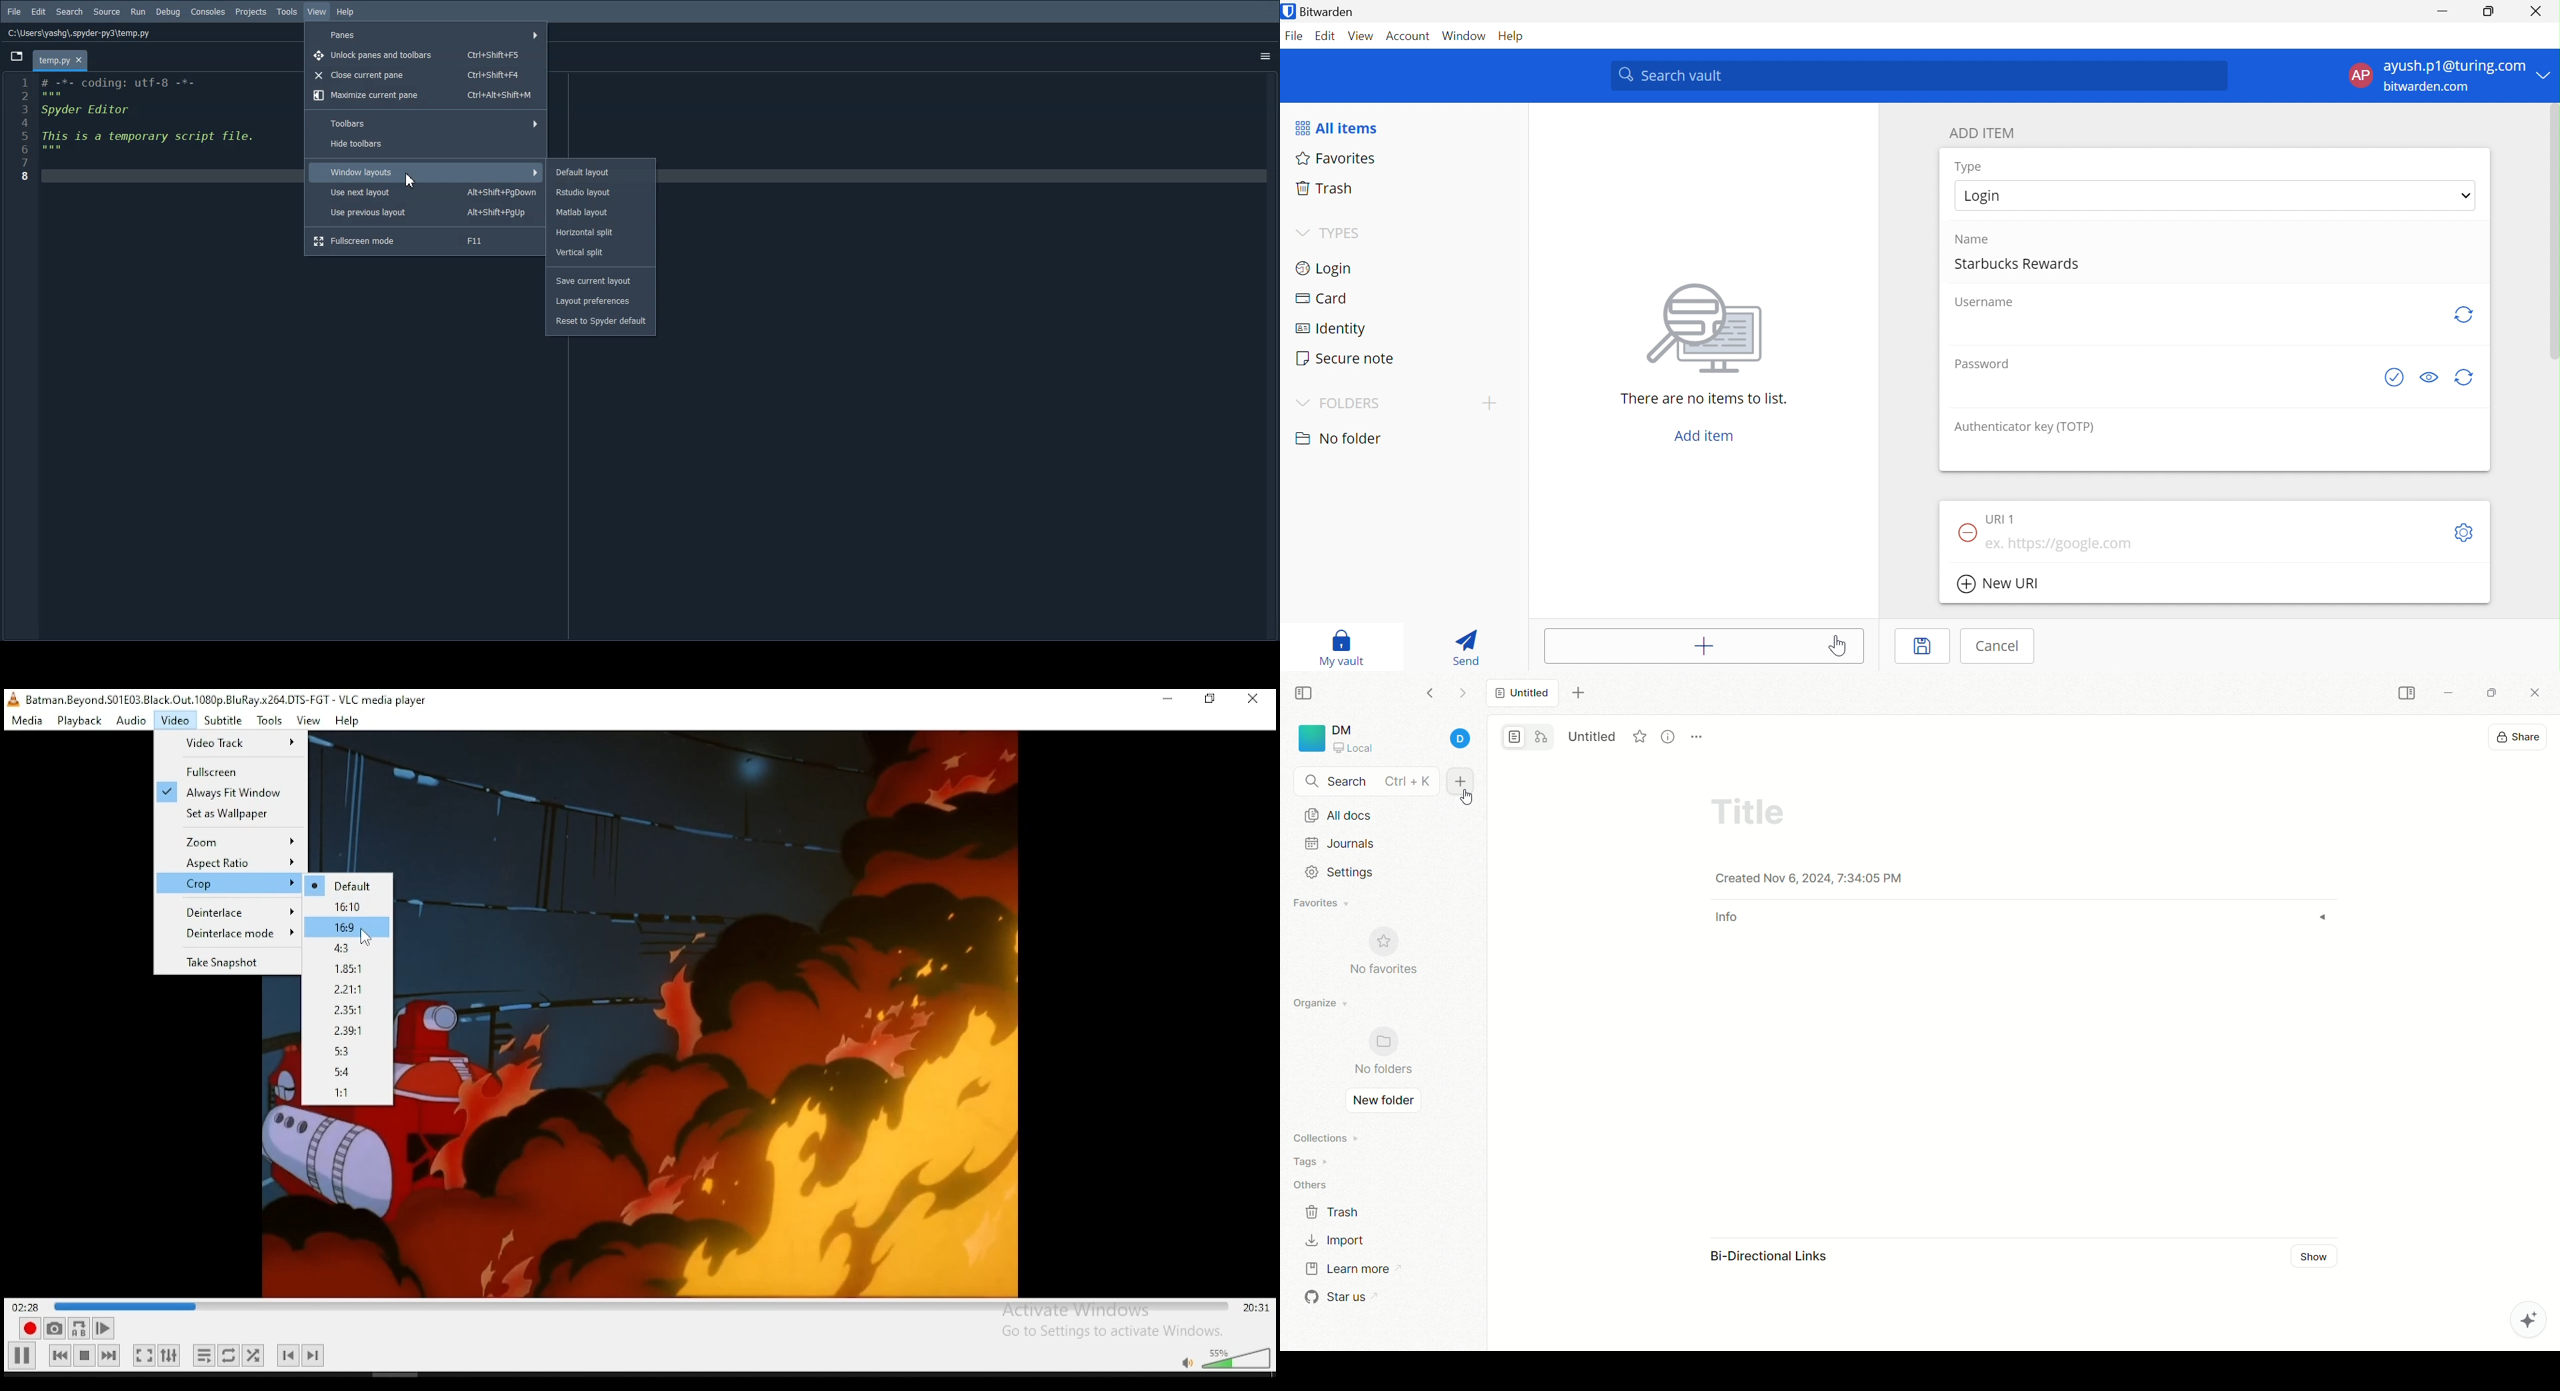 This screenshot has width=2576, height=1400. What do you see at coordinates (427, 95) in the screenshot?
I see `Maximize current pane` at bounding box center [427, 95].